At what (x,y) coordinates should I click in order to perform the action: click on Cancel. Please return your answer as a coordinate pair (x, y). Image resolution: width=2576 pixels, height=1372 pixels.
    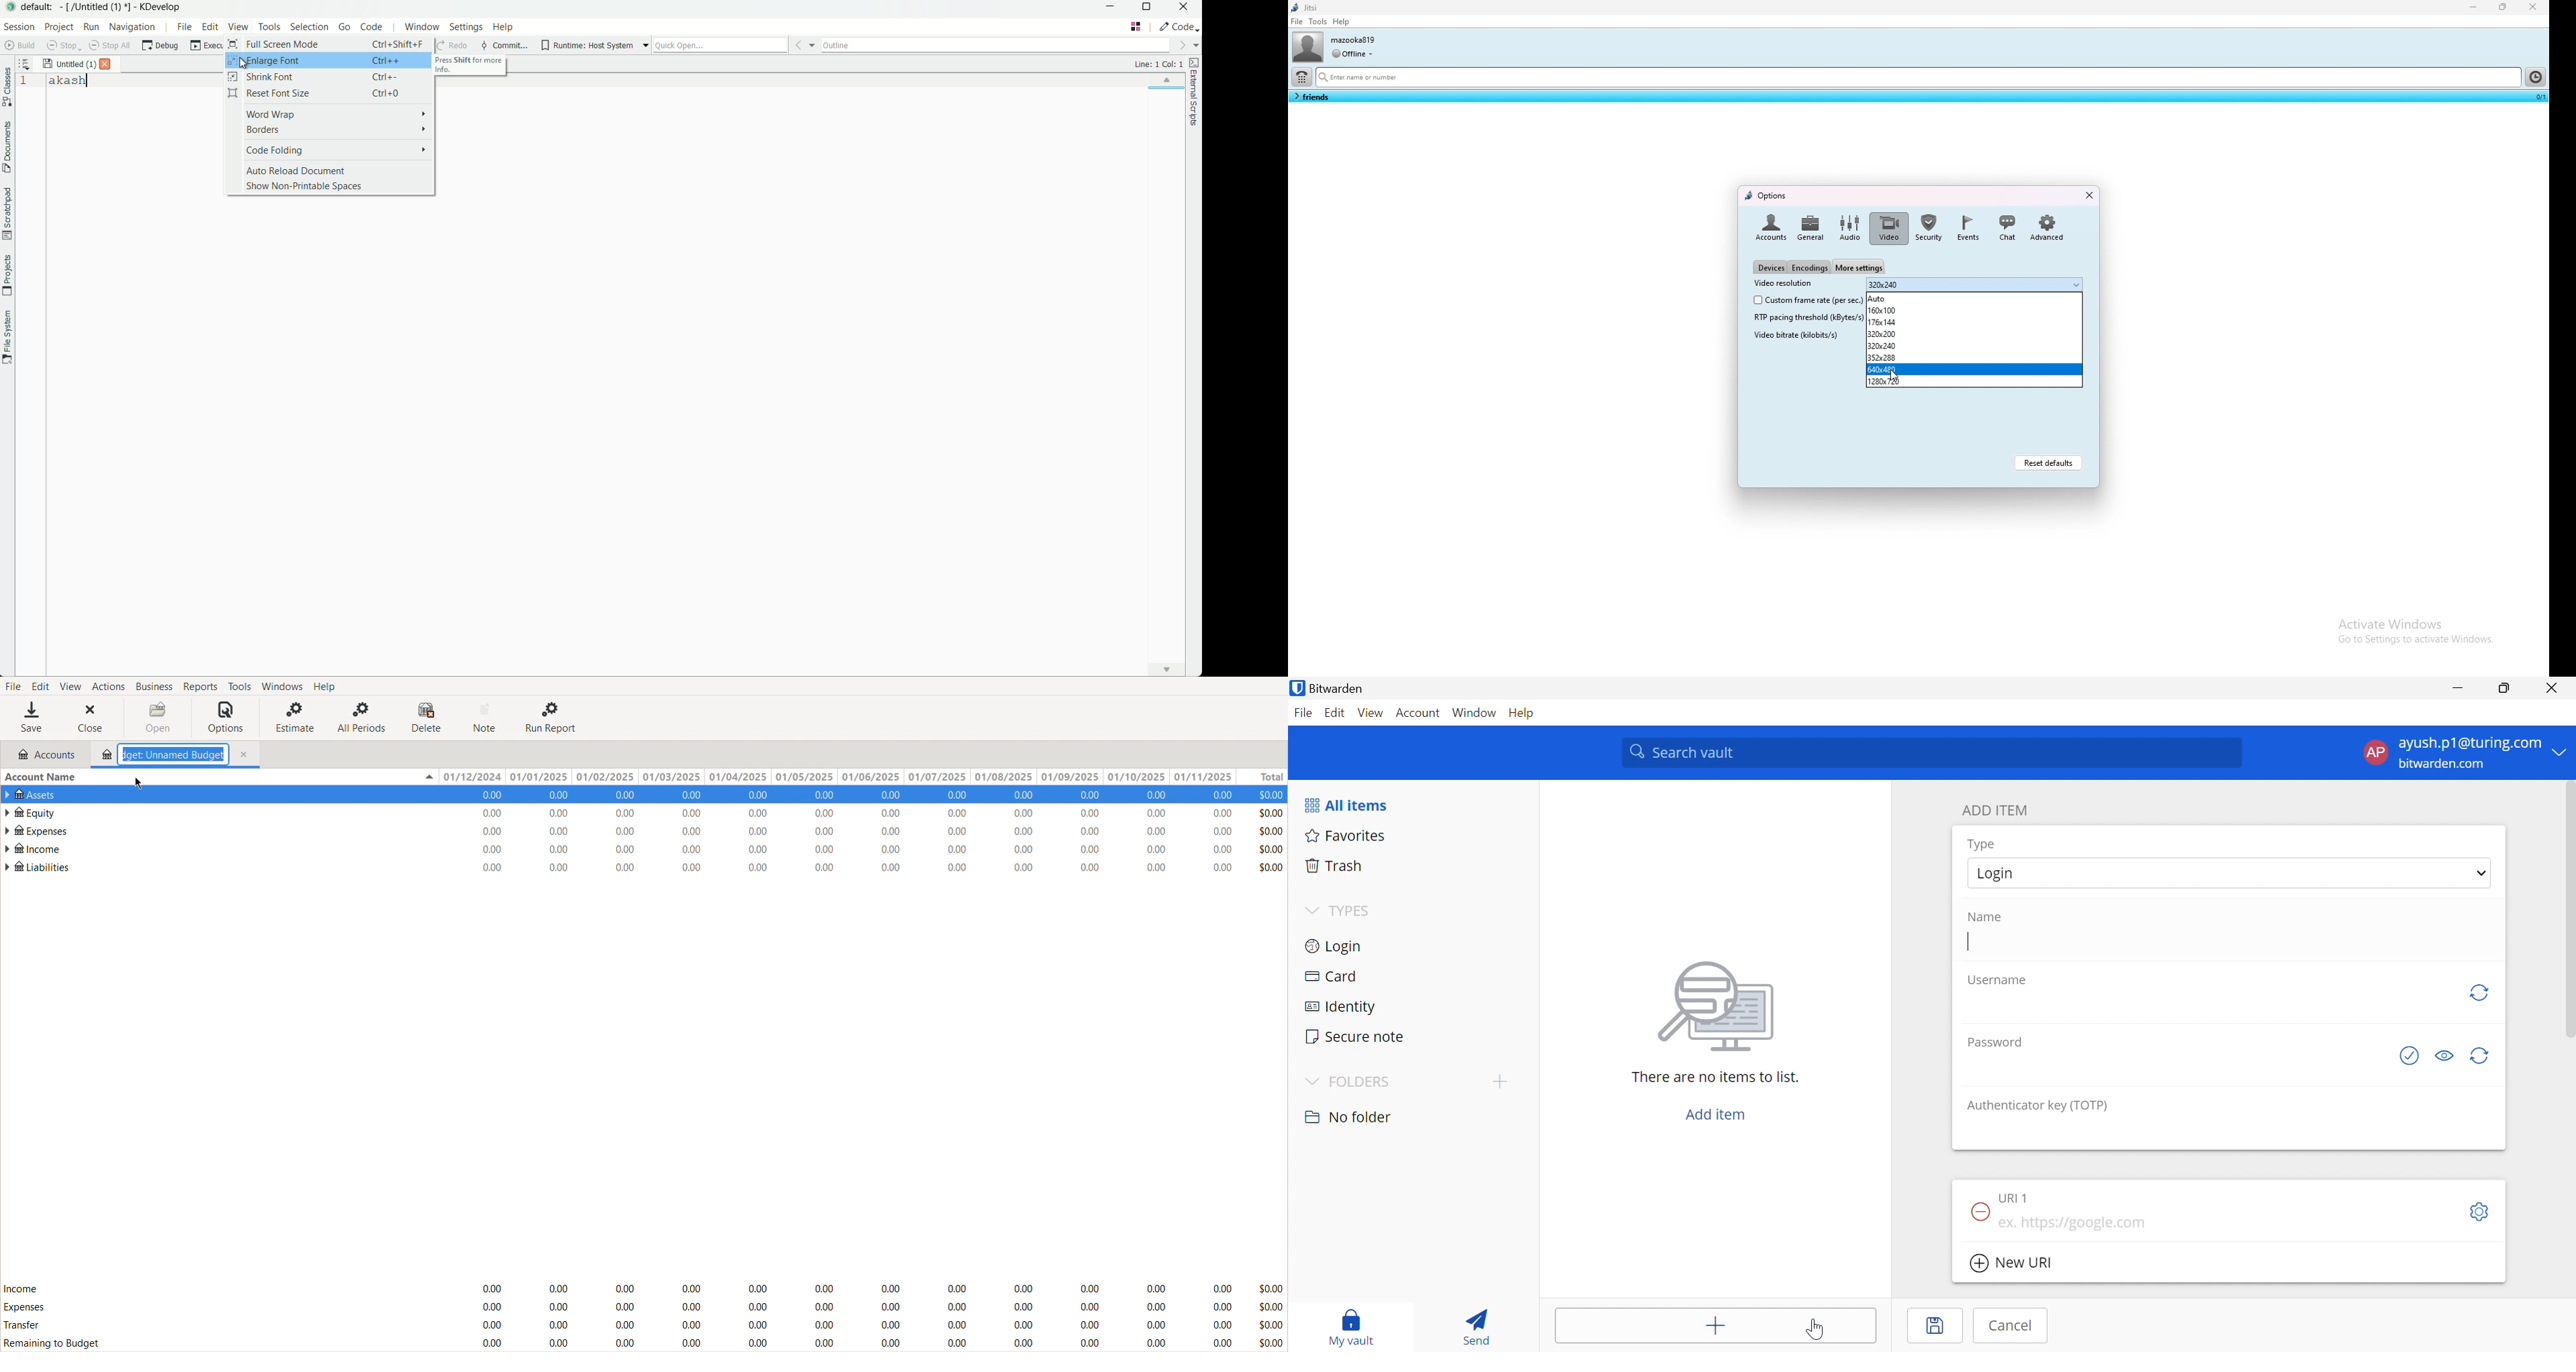
    Looking at the image, I should click on (2012, 1326).